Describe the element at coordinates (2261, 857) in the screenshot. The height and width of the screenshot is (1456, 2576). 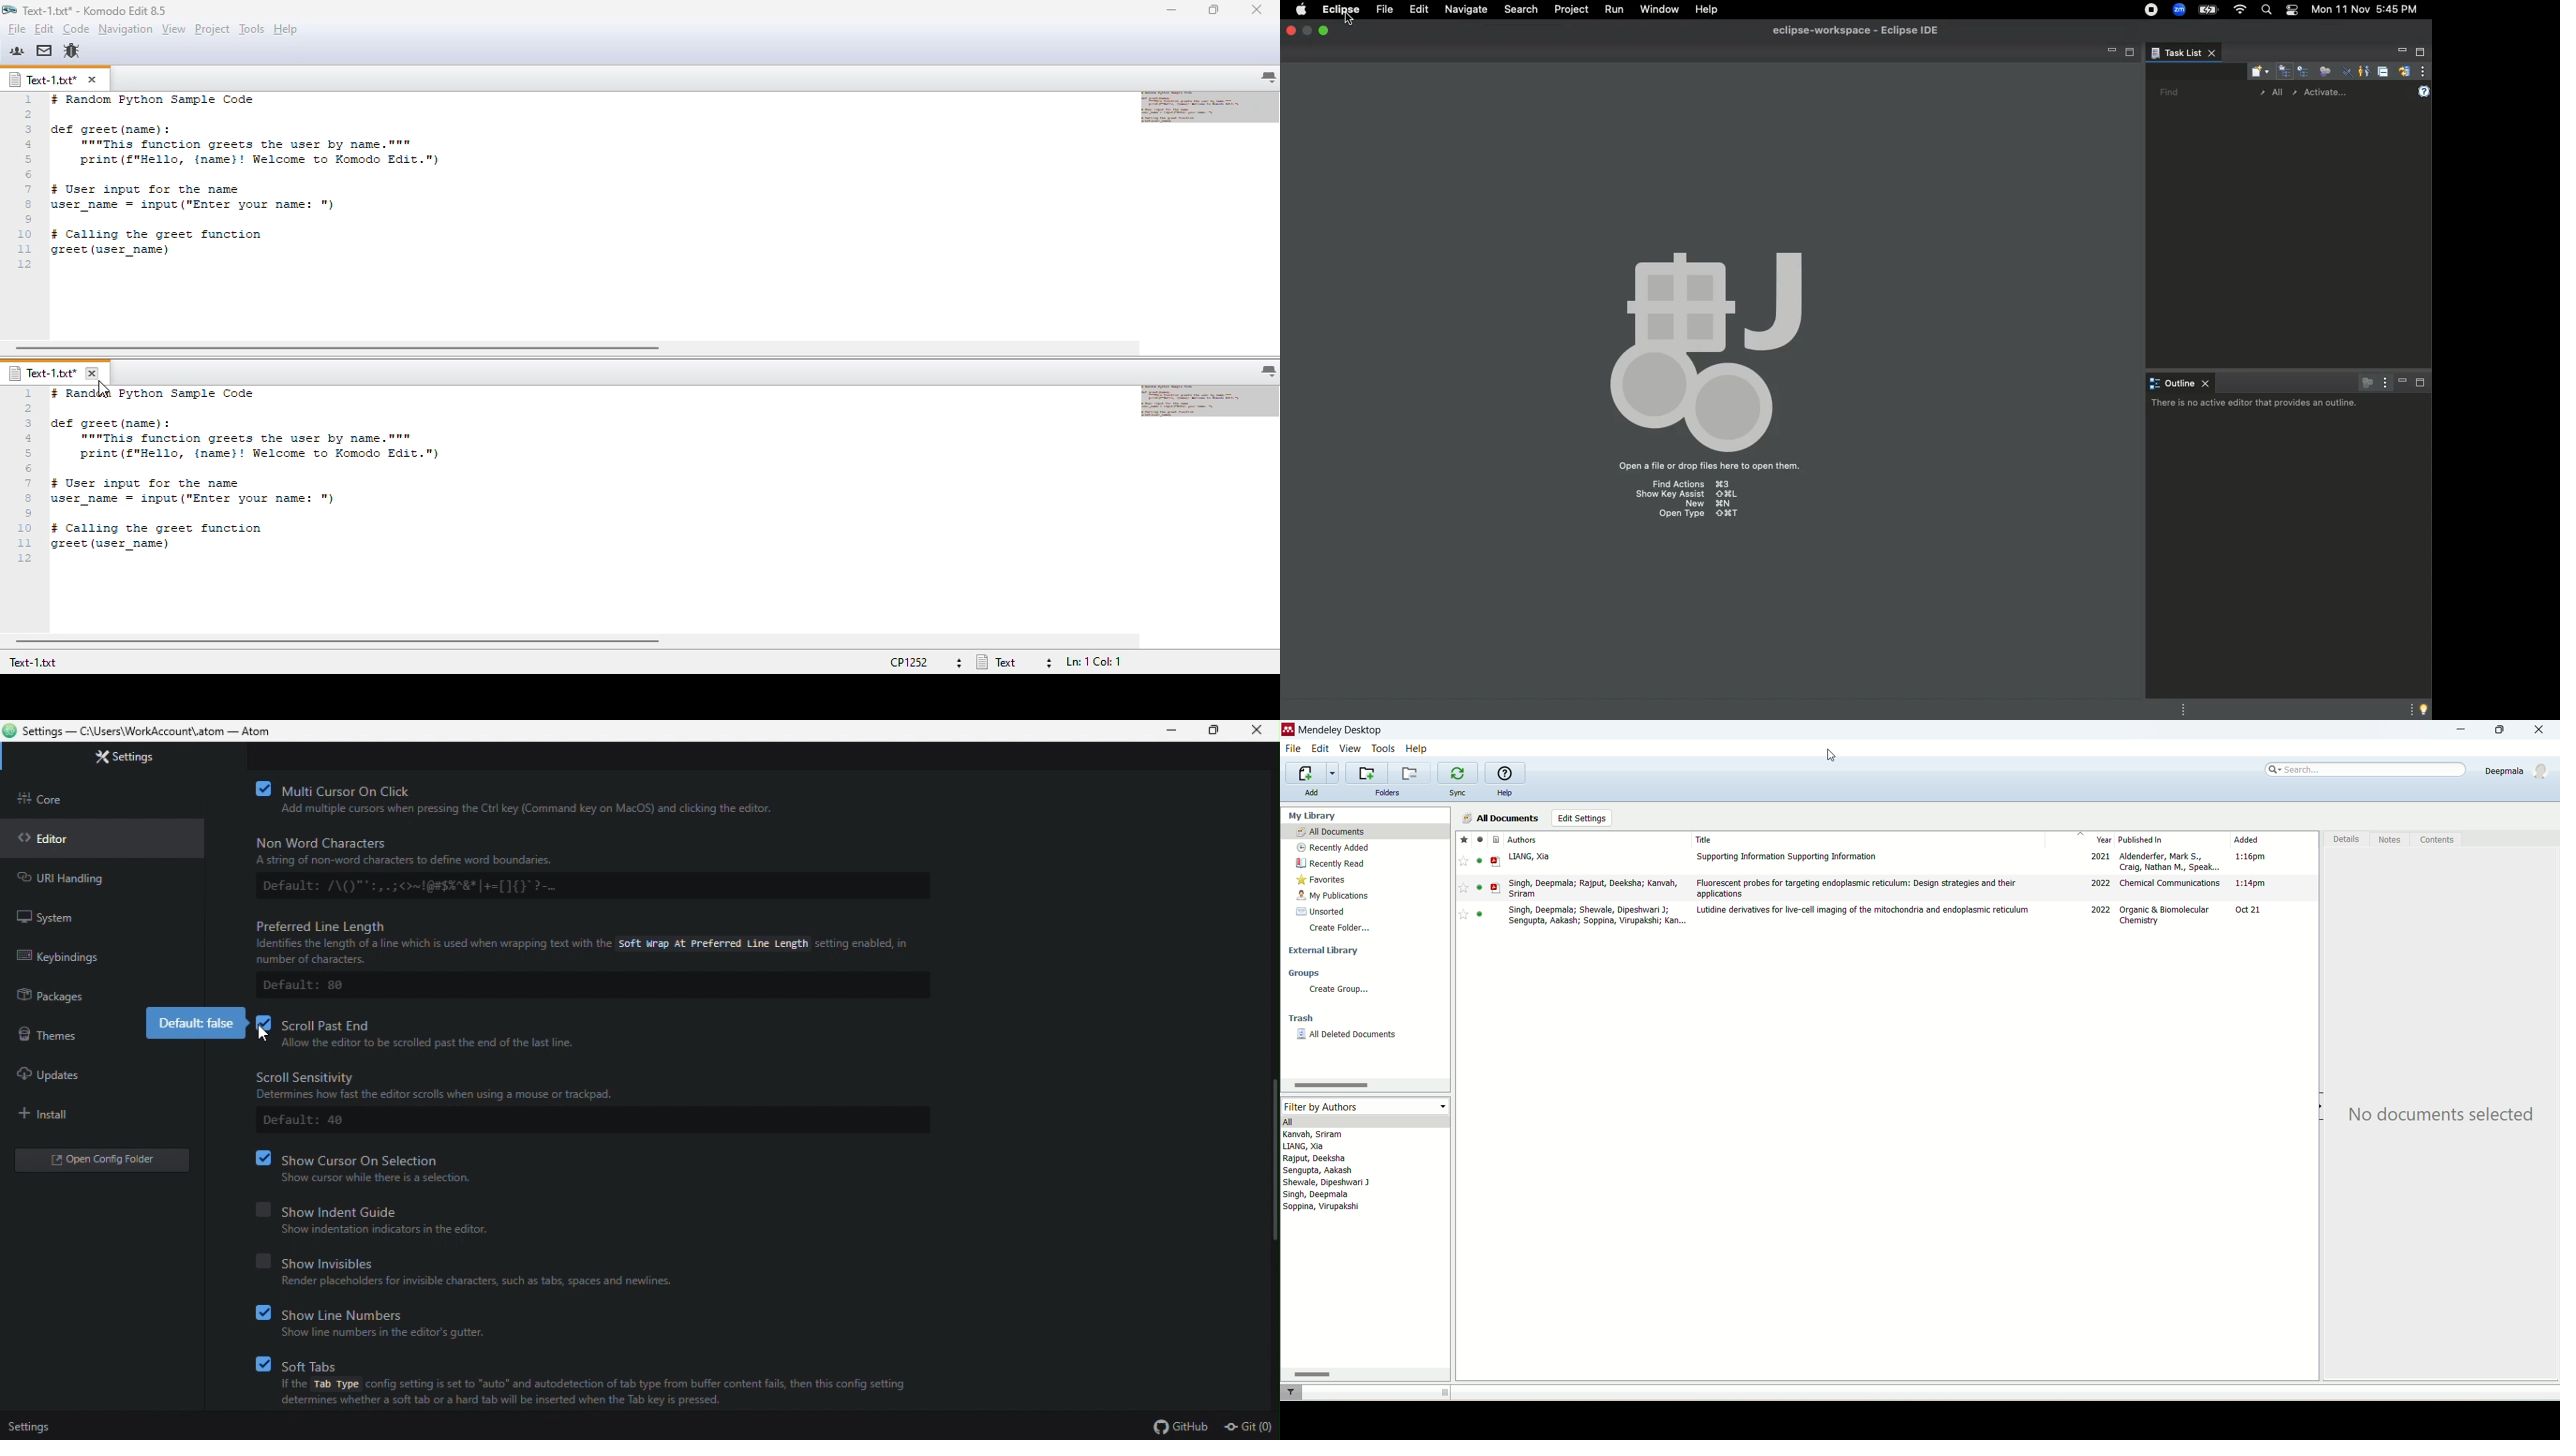
I see `1:15 pm` at that location.